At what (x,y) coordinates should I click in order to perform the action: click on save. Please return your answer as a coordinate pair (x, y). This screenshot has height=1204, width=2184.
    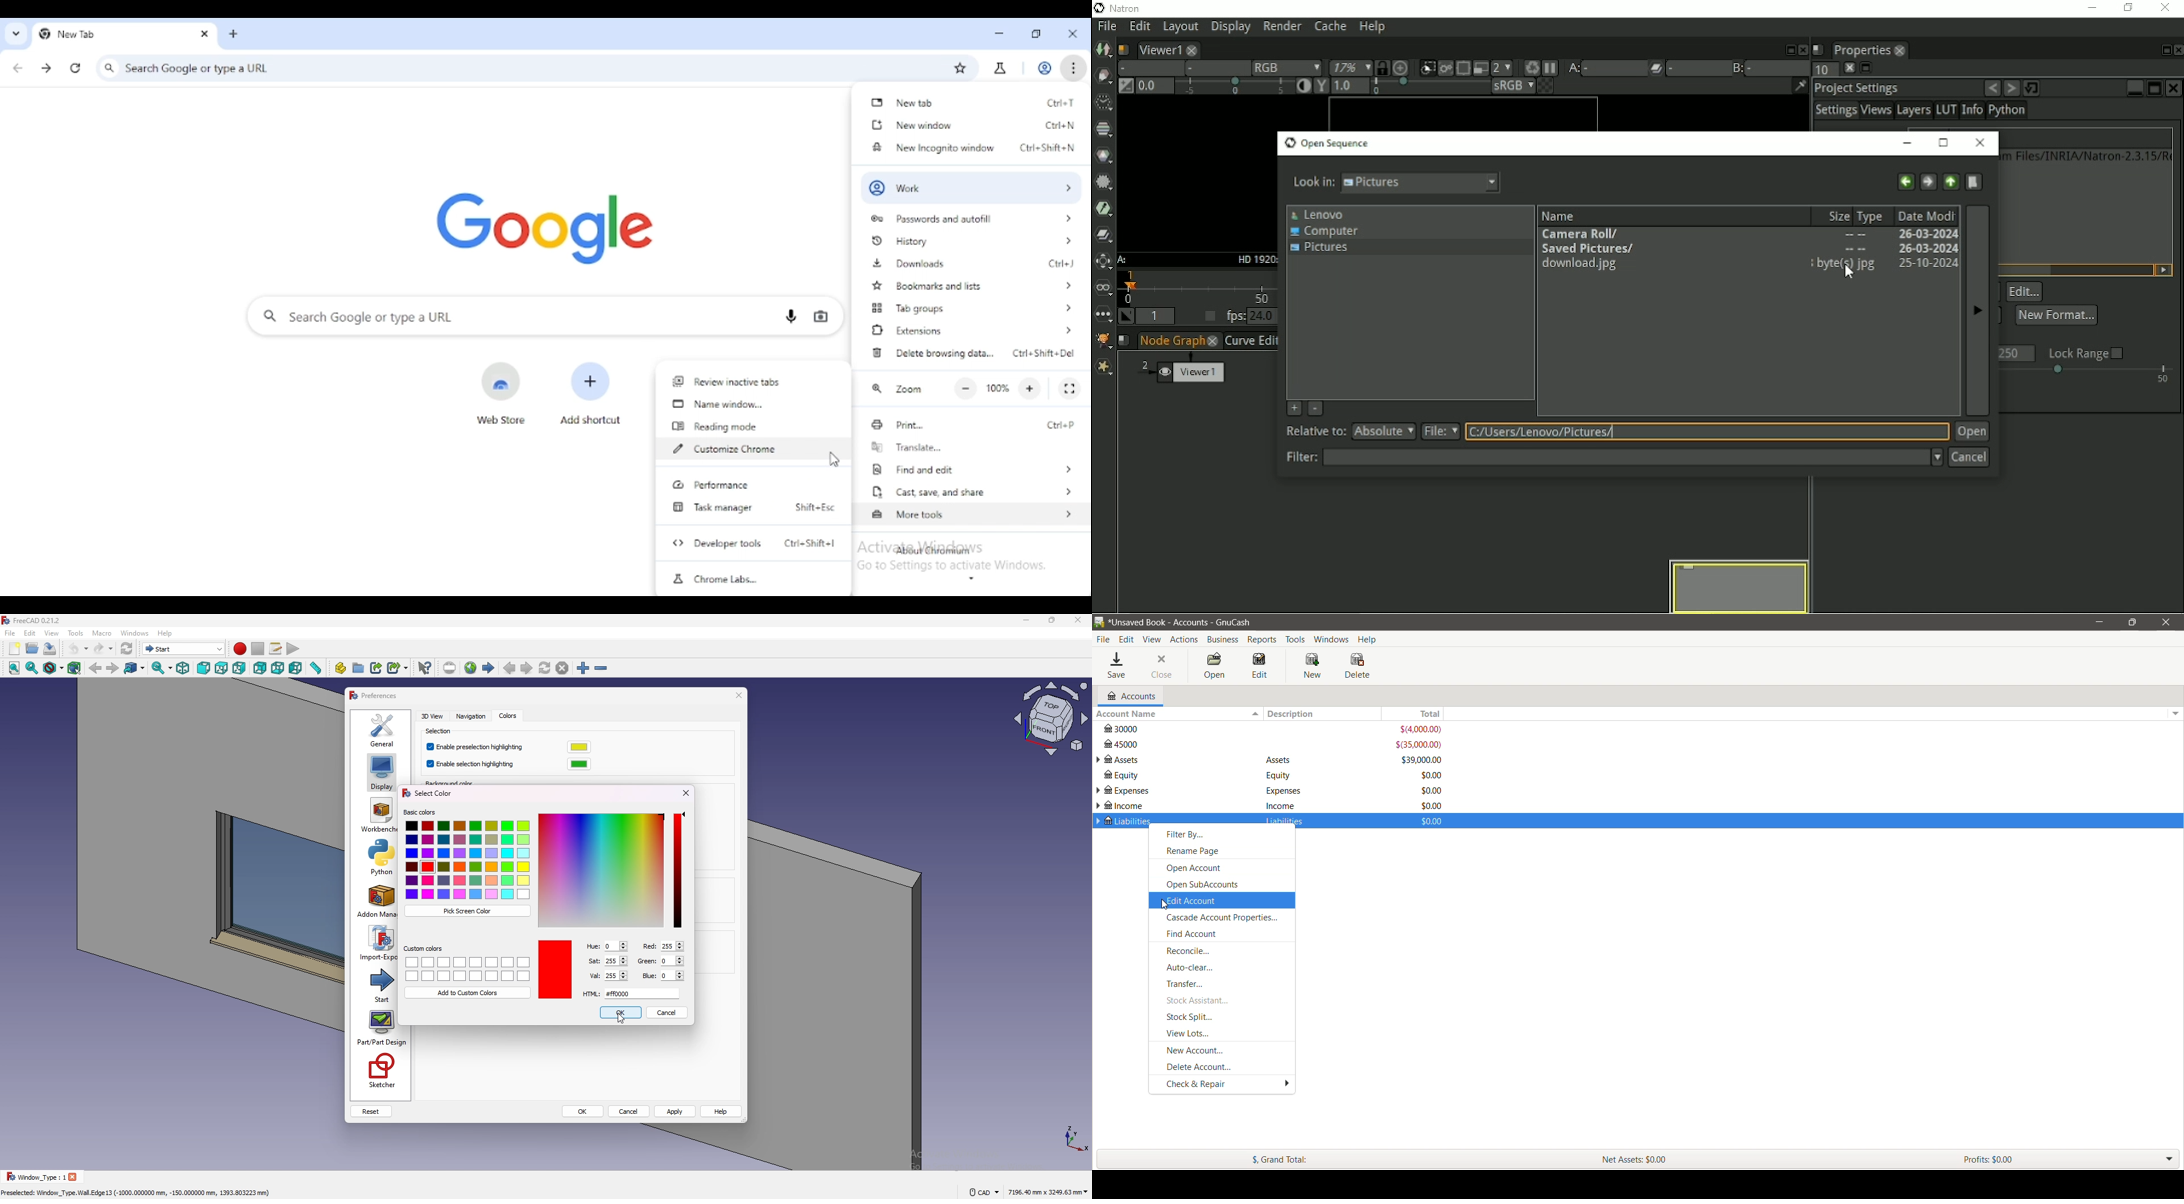
    Looking at the image, I should click on (50, 648).